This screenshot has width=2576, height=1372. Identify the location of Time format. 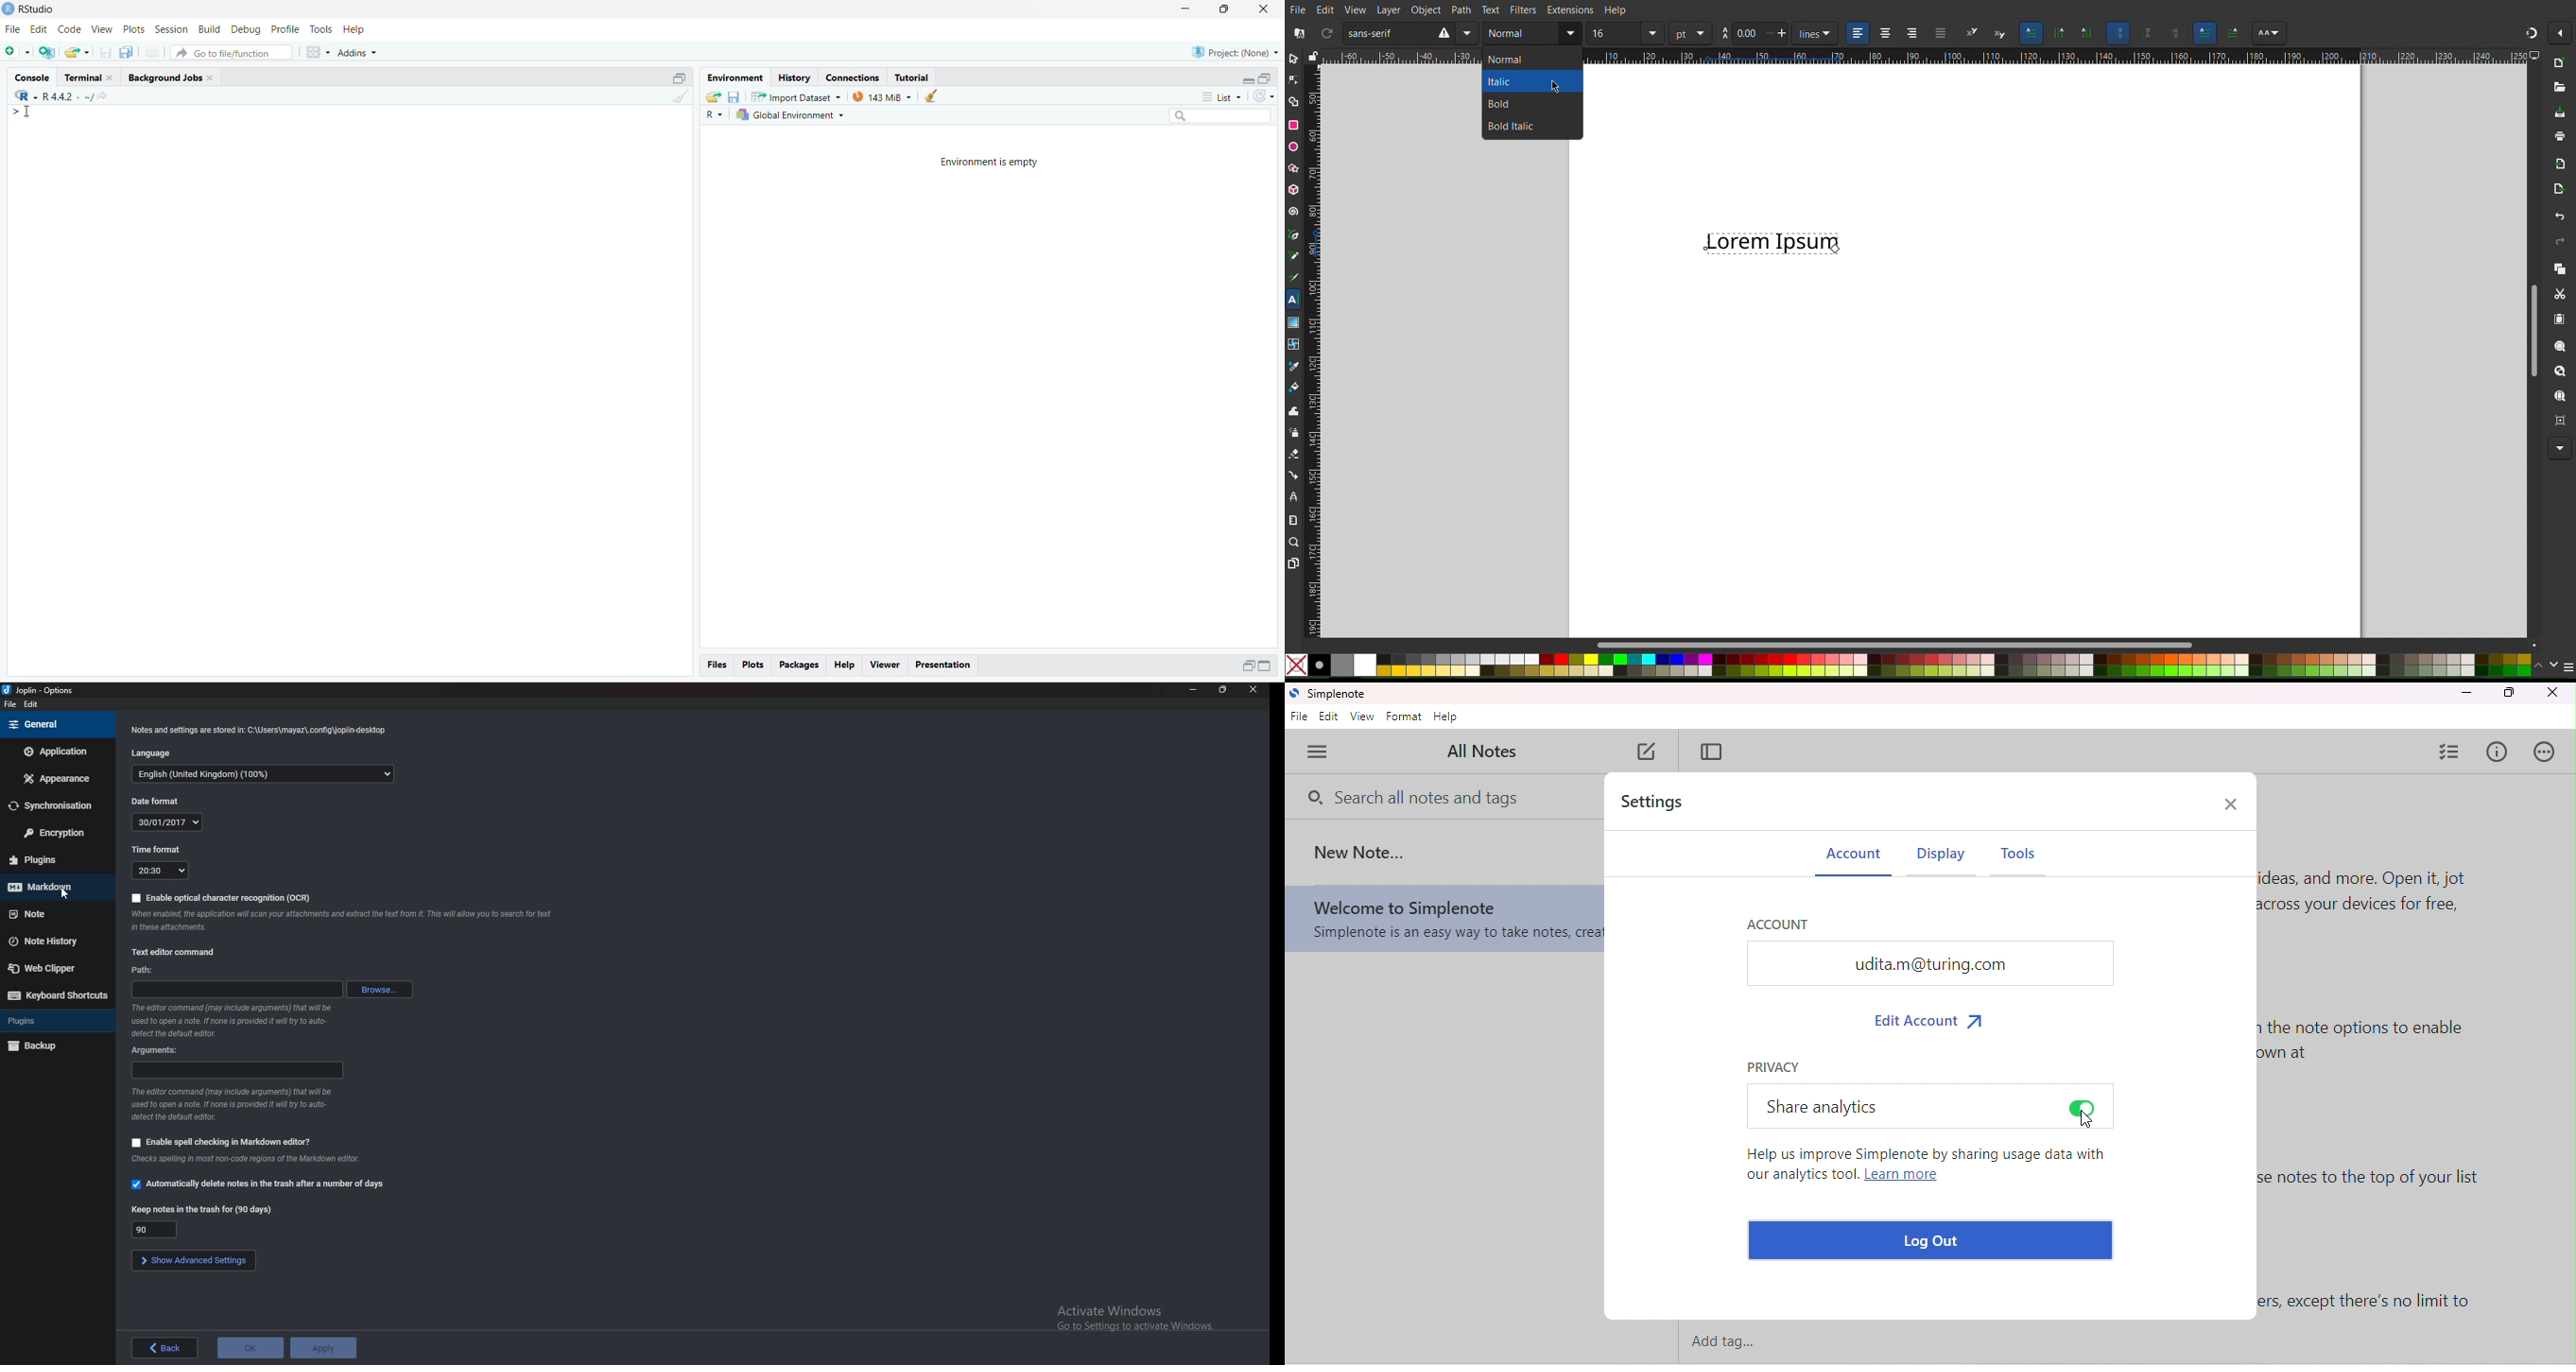
(163, 870).